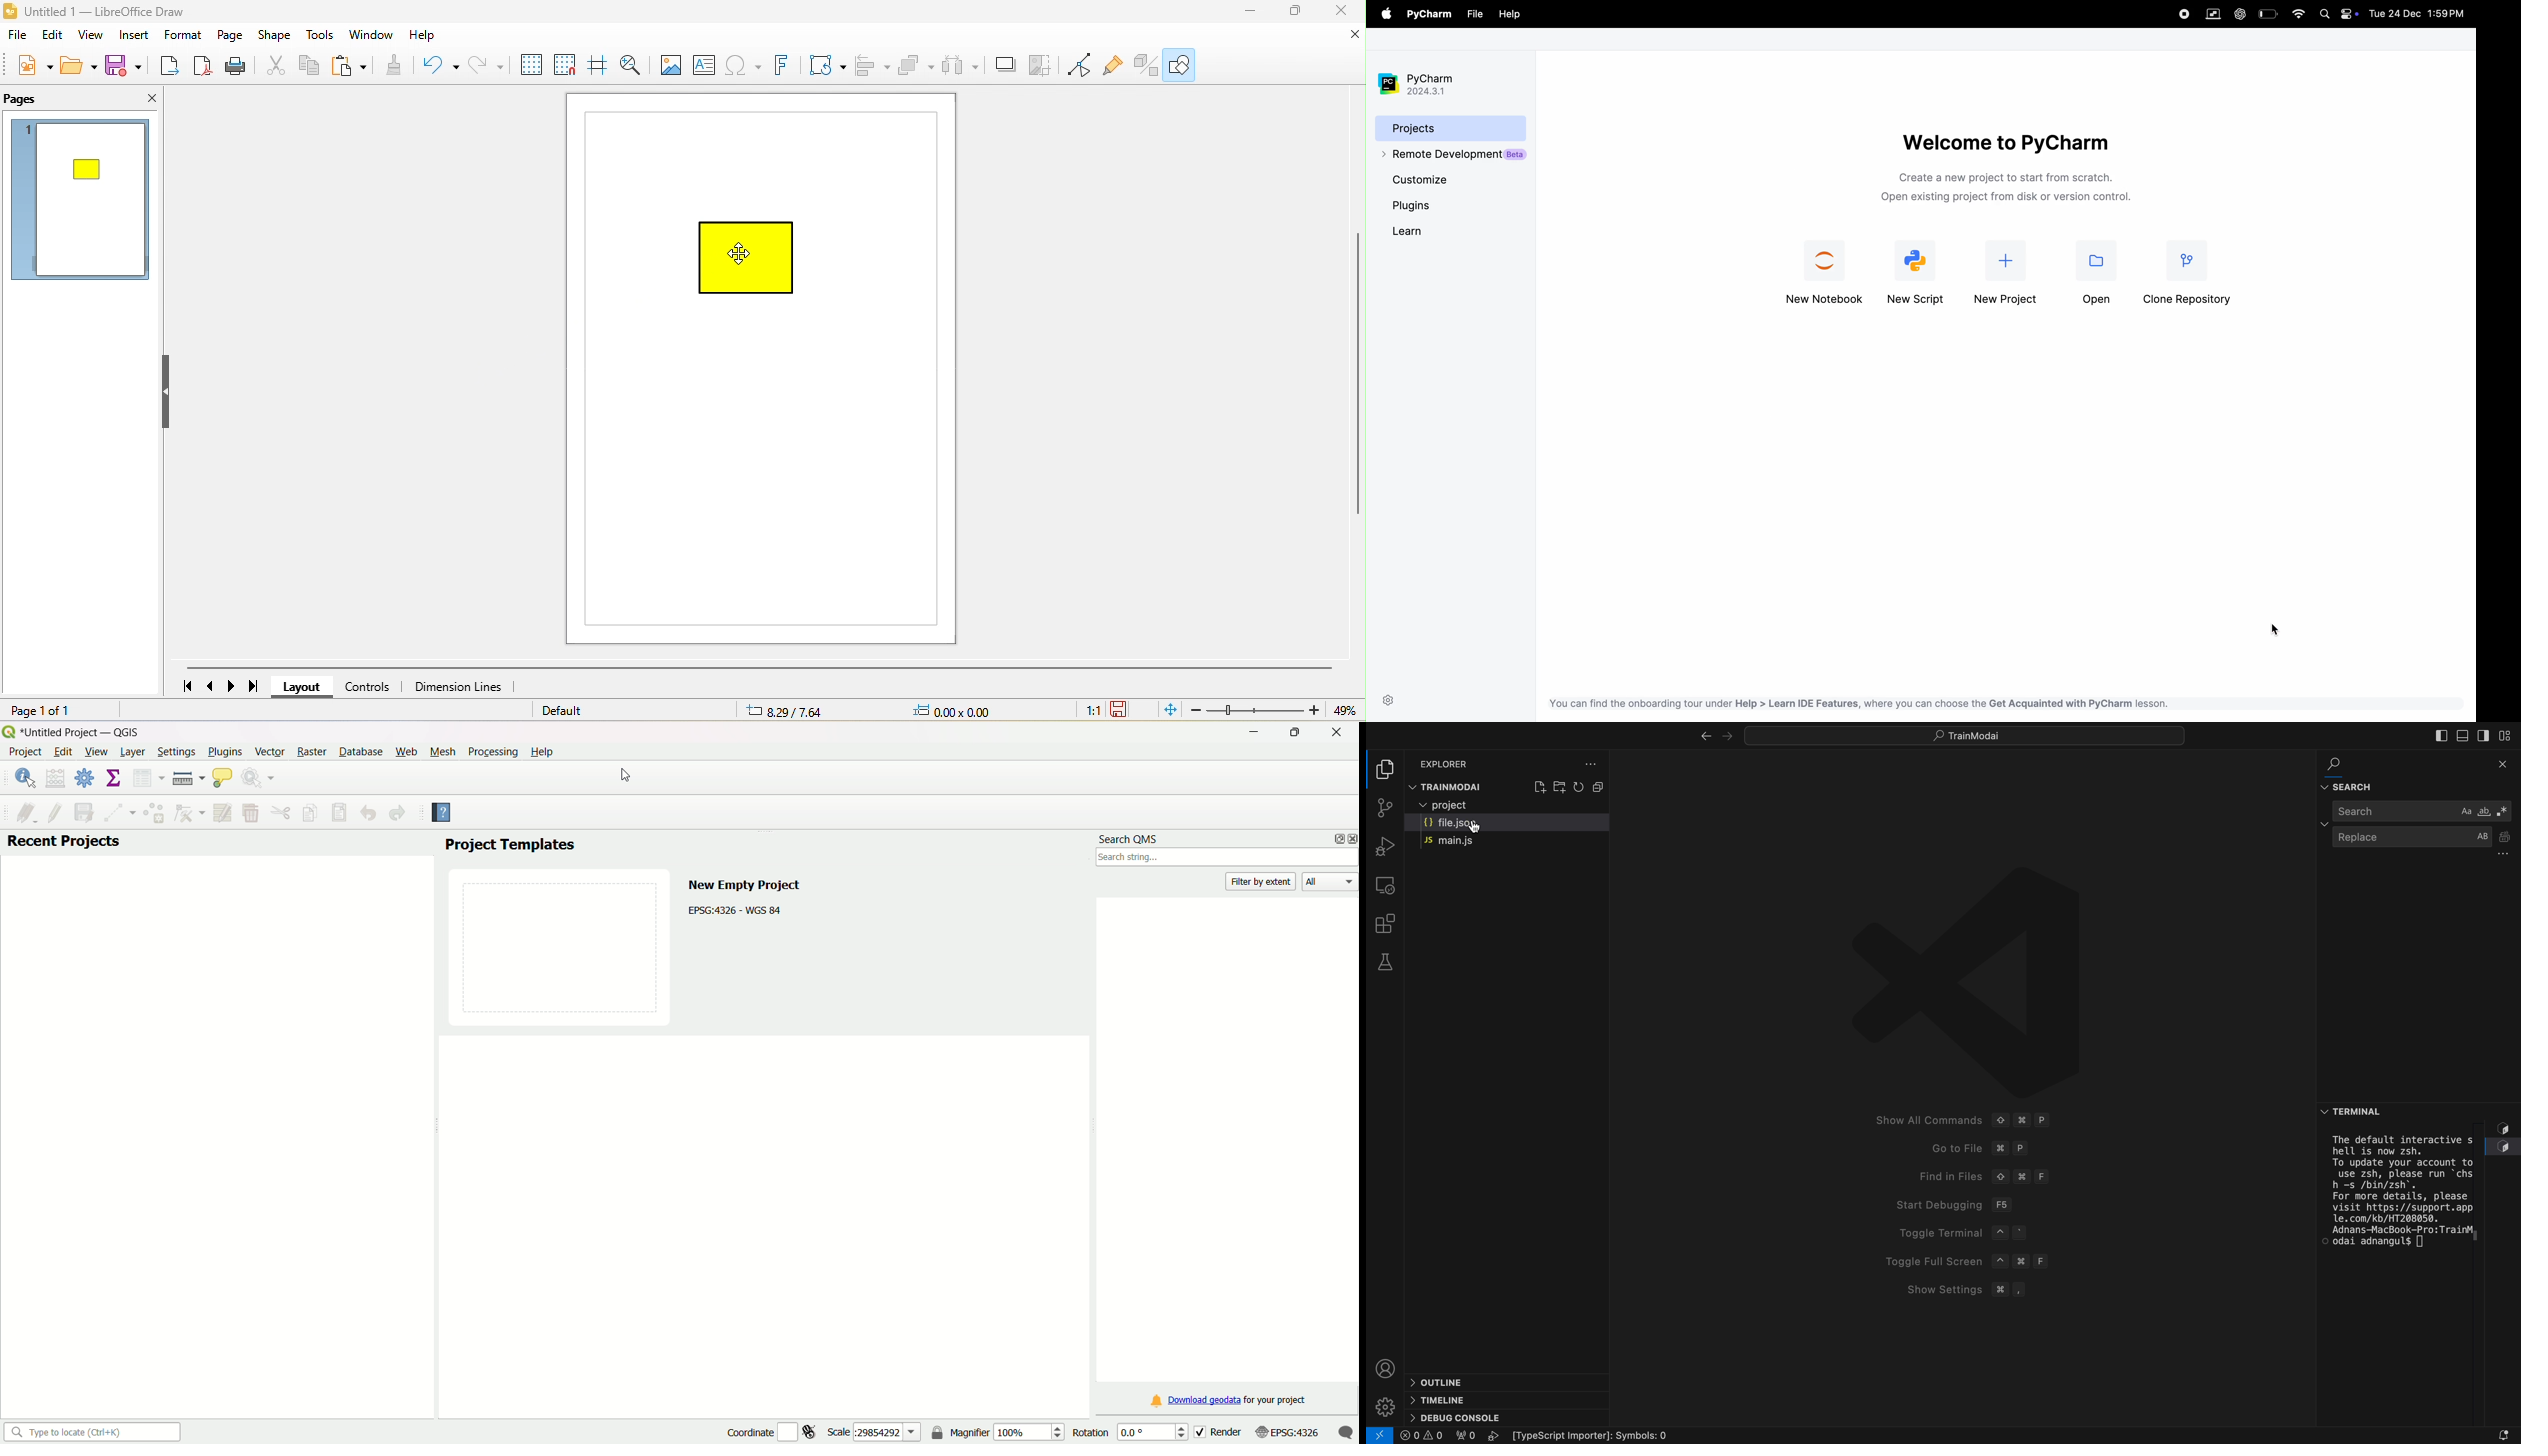 The width and height of the screenshot is (2548, 1456). Describe the element at coordinates (743, 883) in the screenshot. I see `New empty project` at that location.